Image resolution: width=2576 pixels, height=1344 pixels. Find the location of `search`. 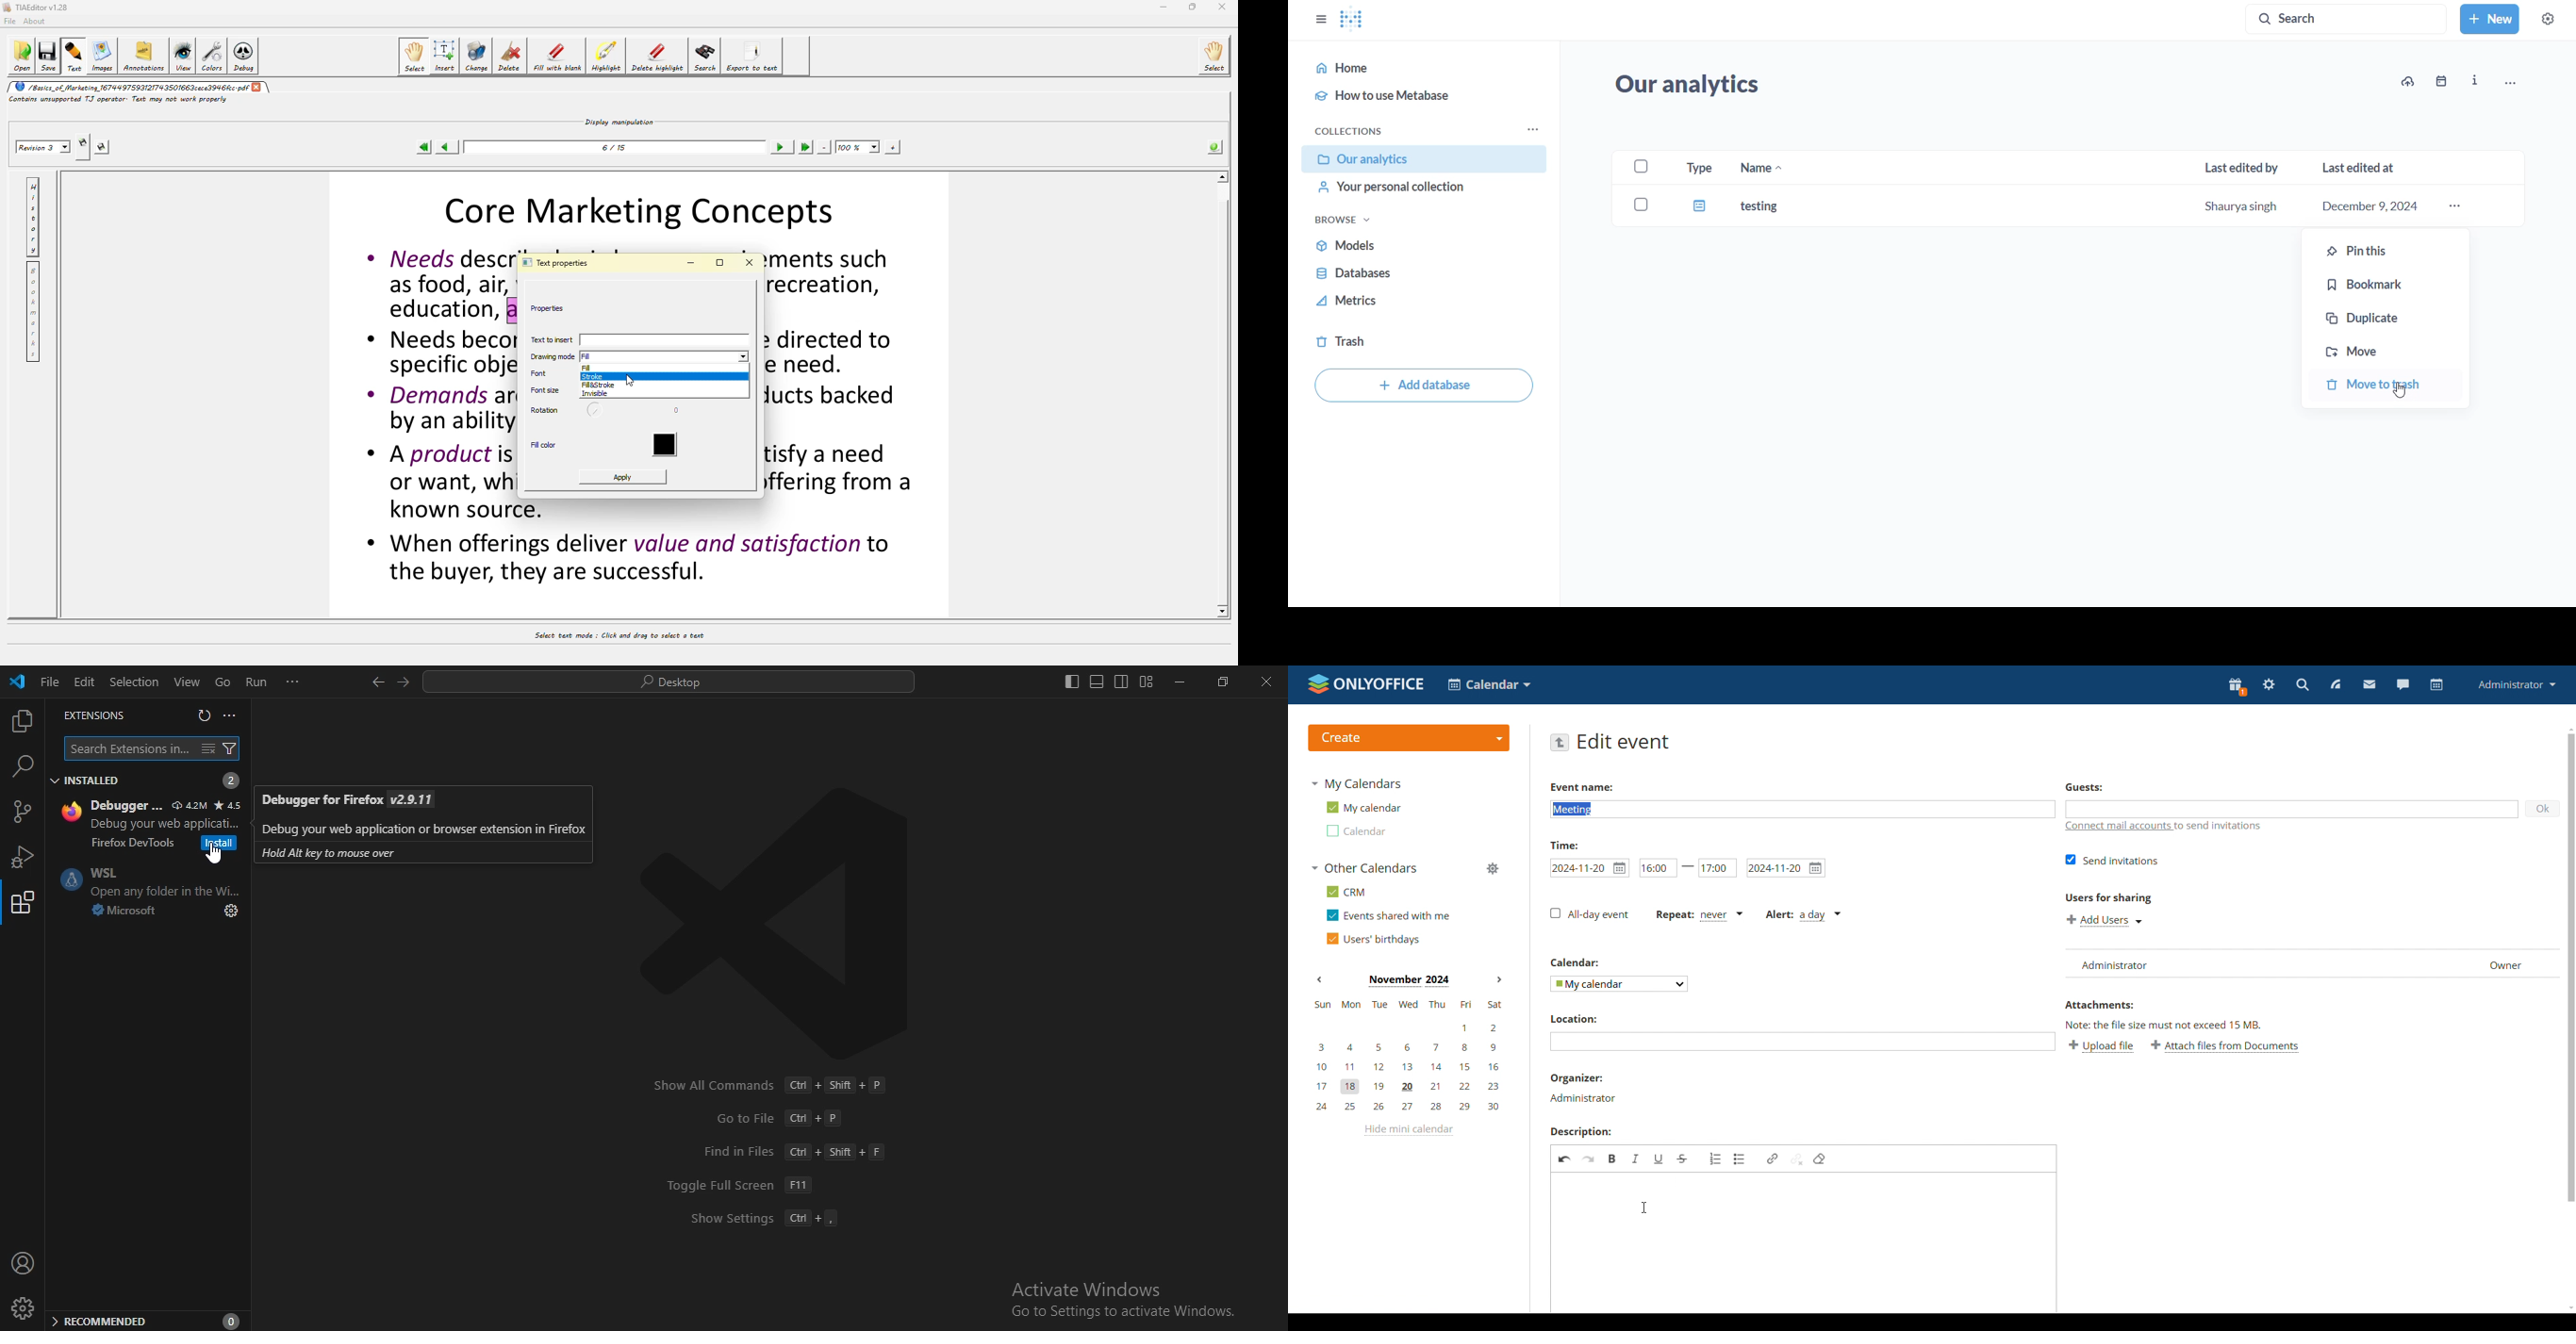

search is located at coordinates (668, 683).